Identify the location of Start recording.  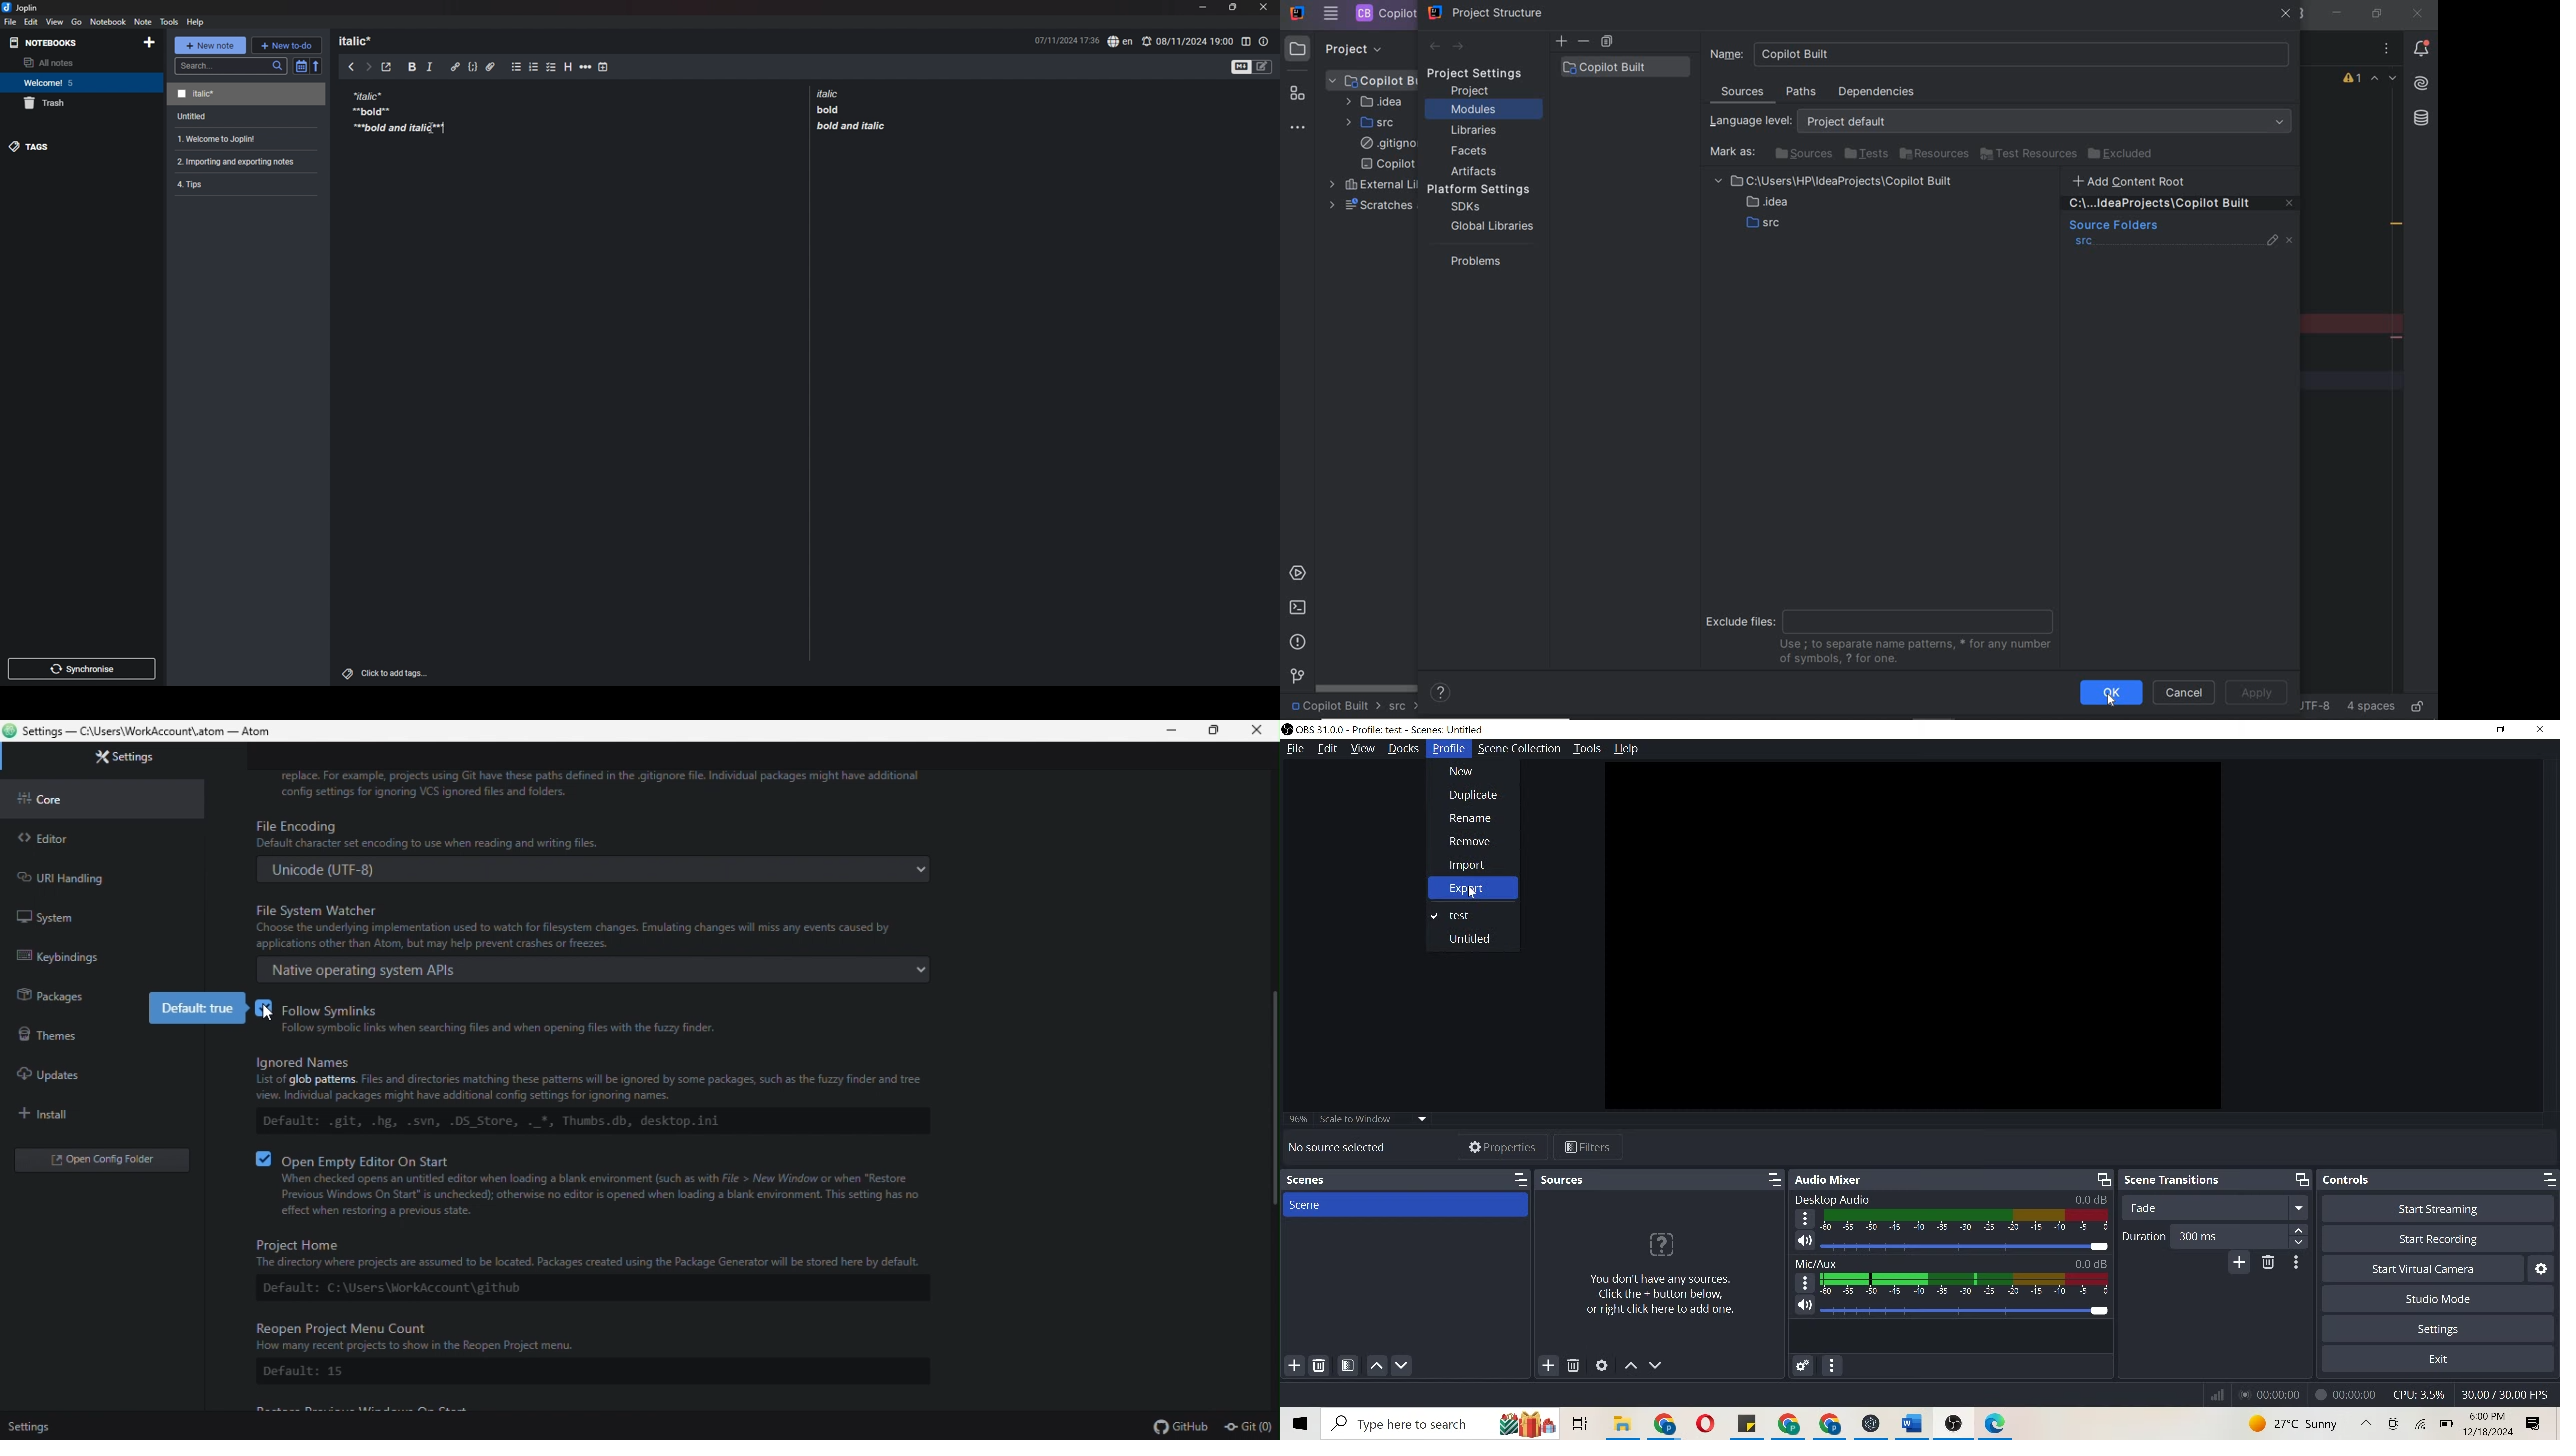
(2436, 1243).